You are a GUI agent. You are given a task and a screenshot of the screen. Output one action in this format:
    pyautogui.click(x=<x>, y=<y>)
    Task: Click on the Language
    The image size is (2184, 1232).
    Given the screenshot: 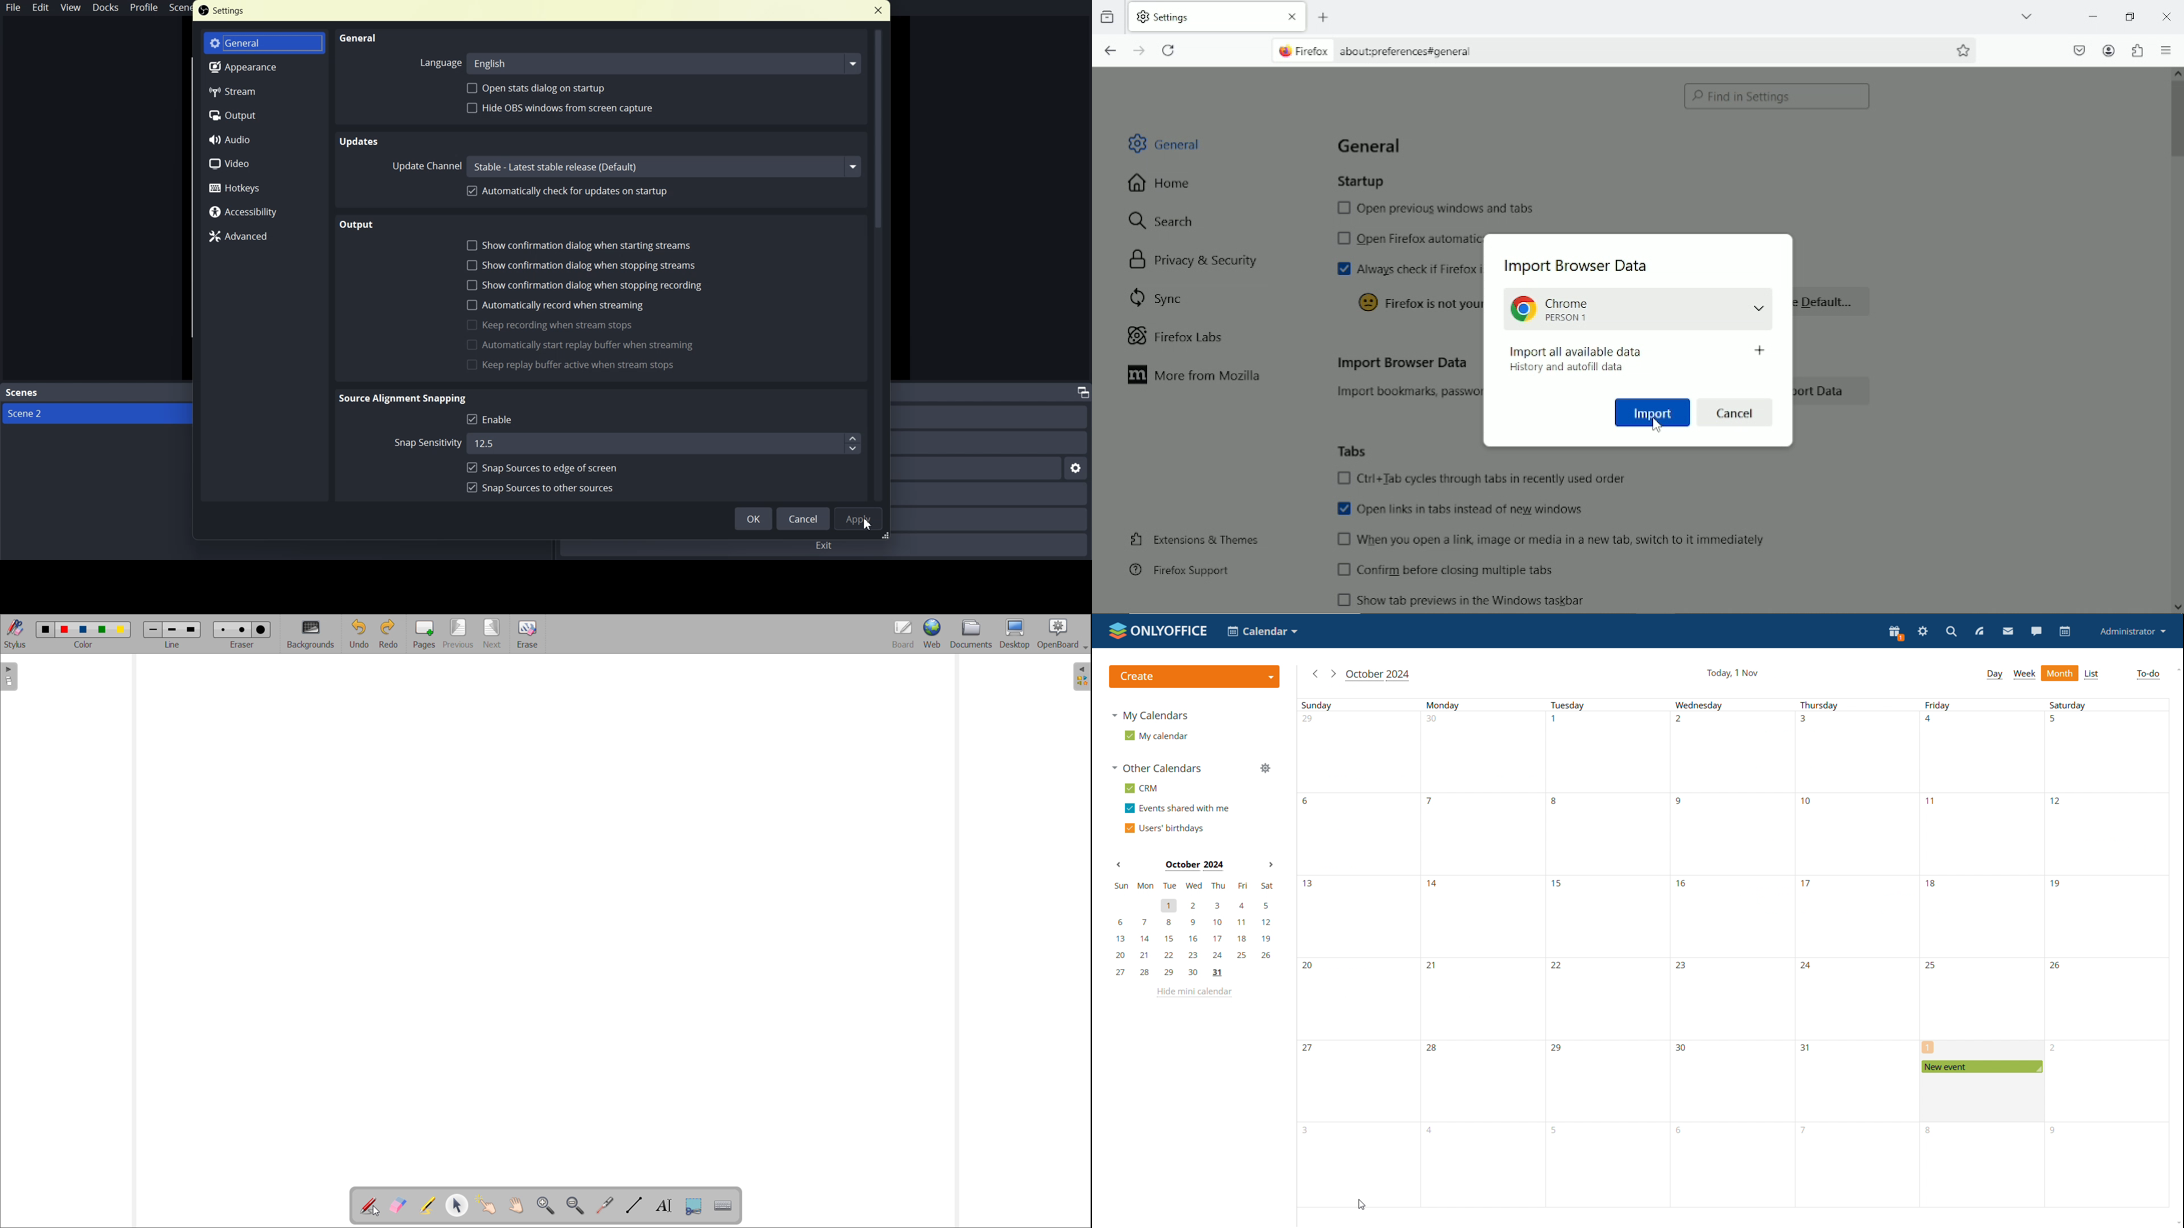 What is the action you would take?
    pyautogui.click(x=437, y=64)
    